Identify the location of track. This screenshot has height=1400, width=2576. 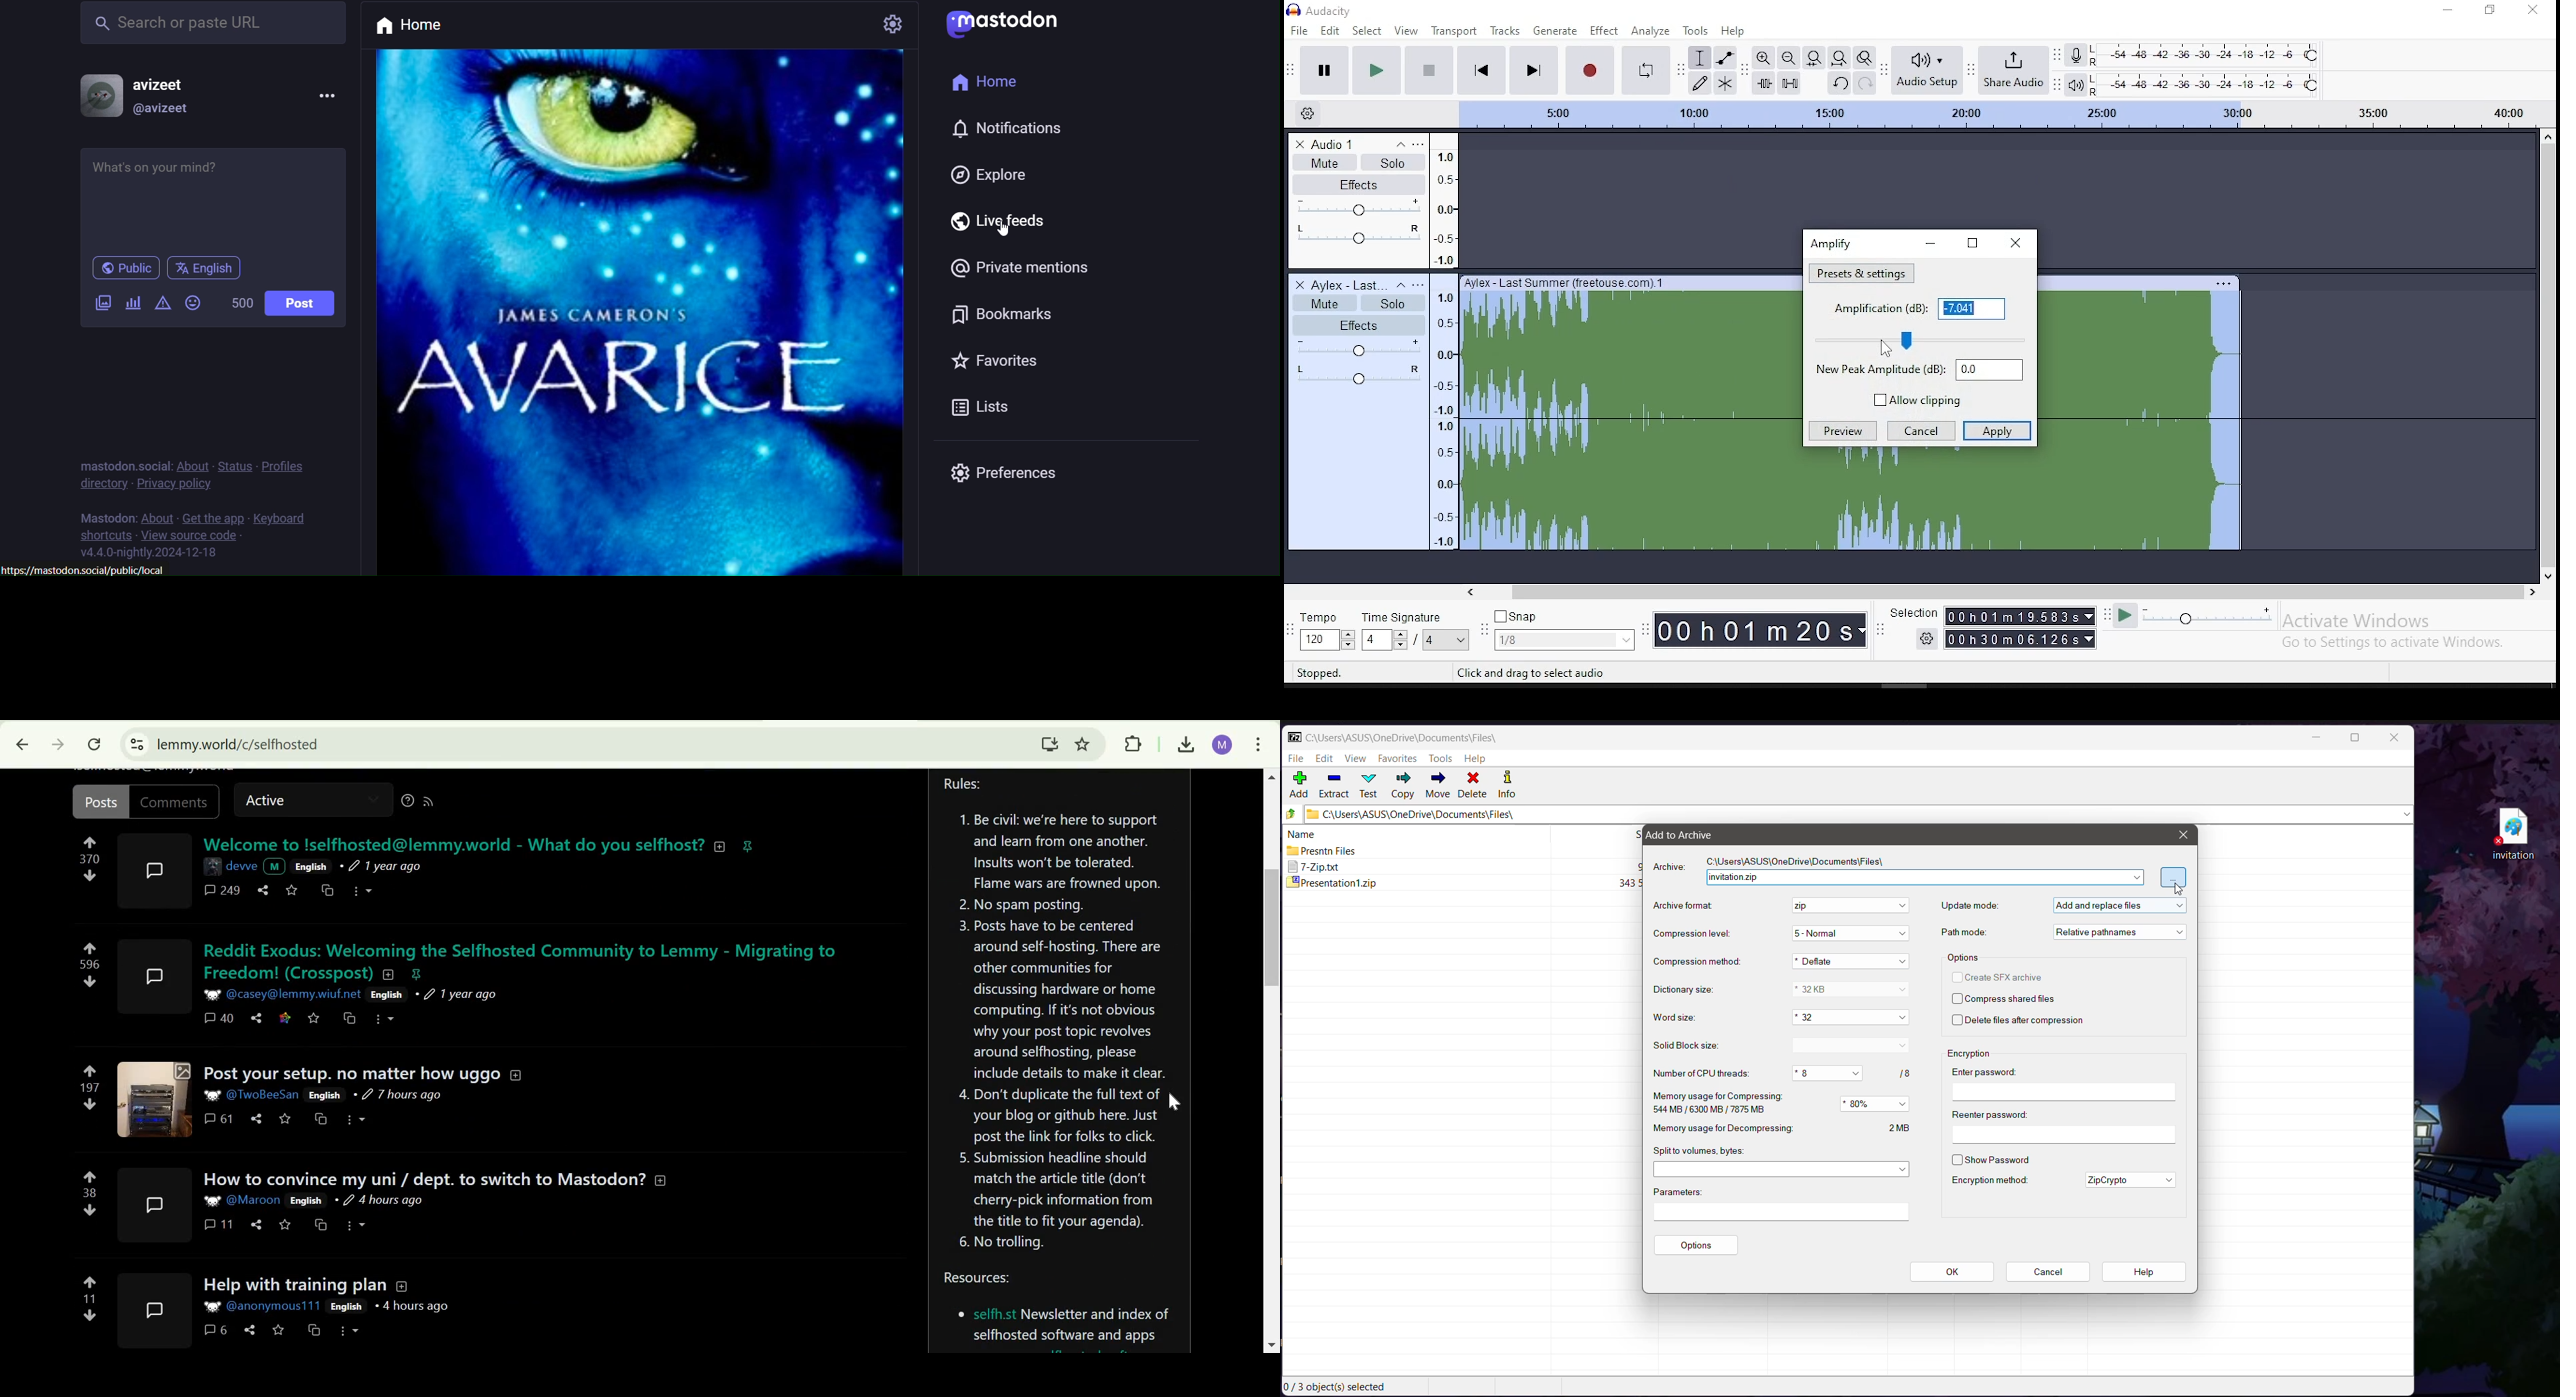
(1918, 496).